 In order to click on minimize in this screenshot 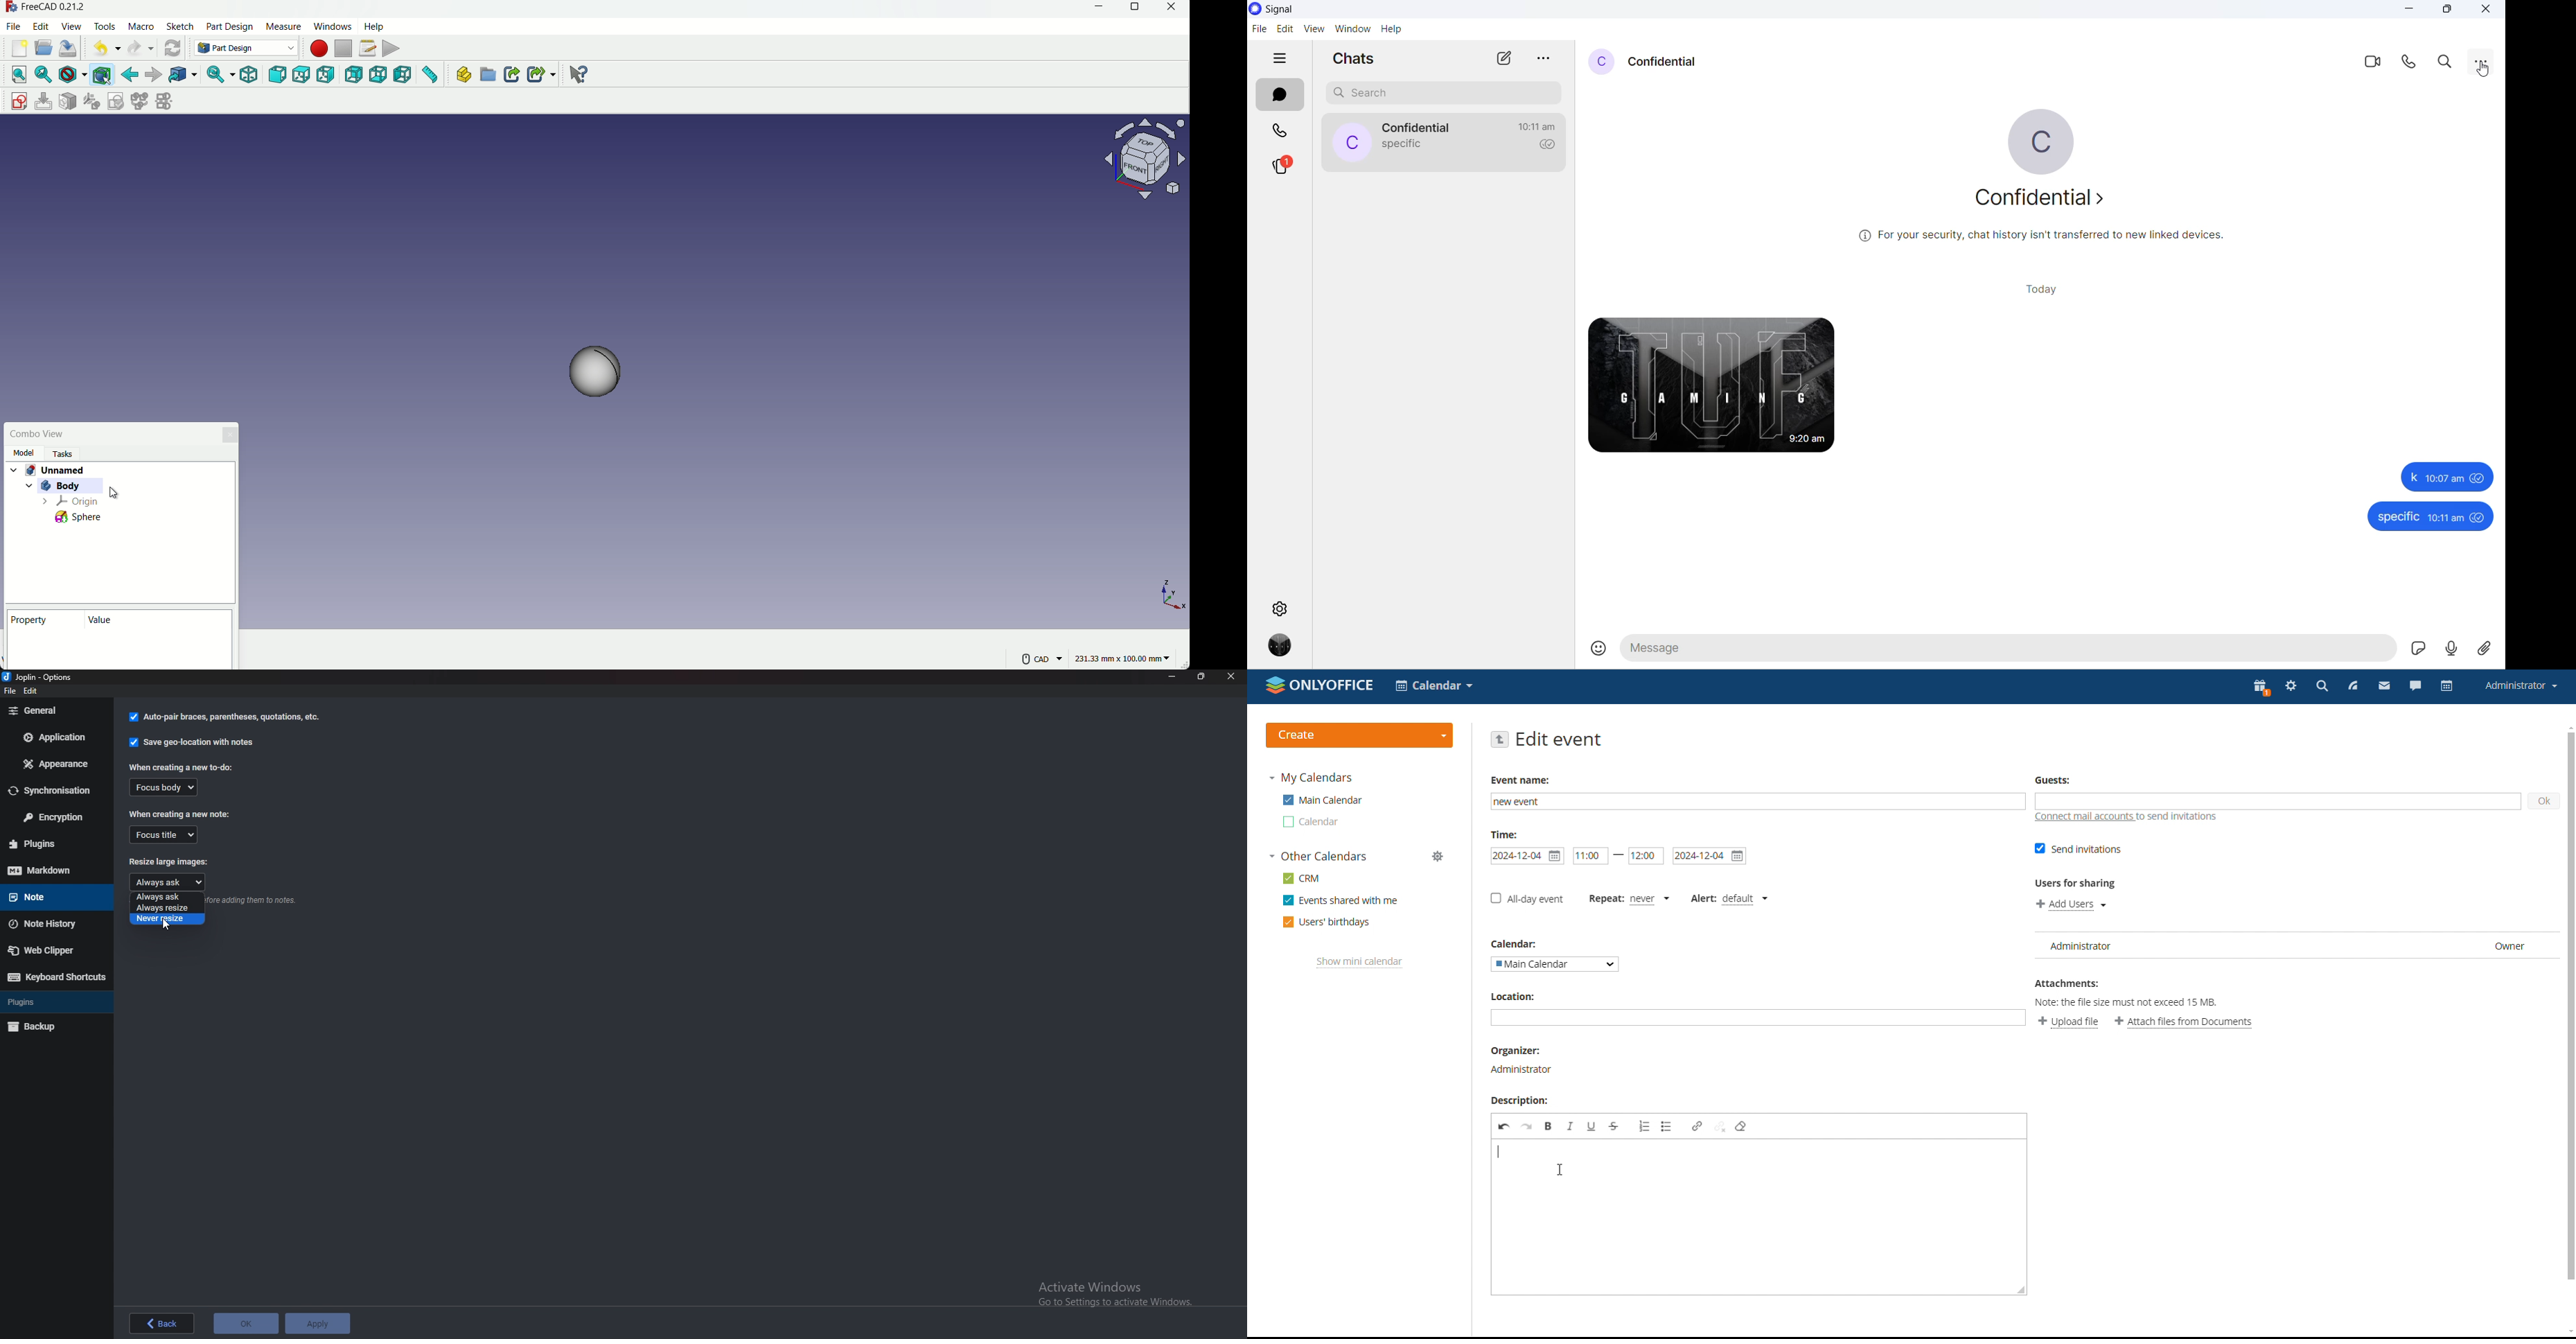, I will do `click(2410, 11)`.